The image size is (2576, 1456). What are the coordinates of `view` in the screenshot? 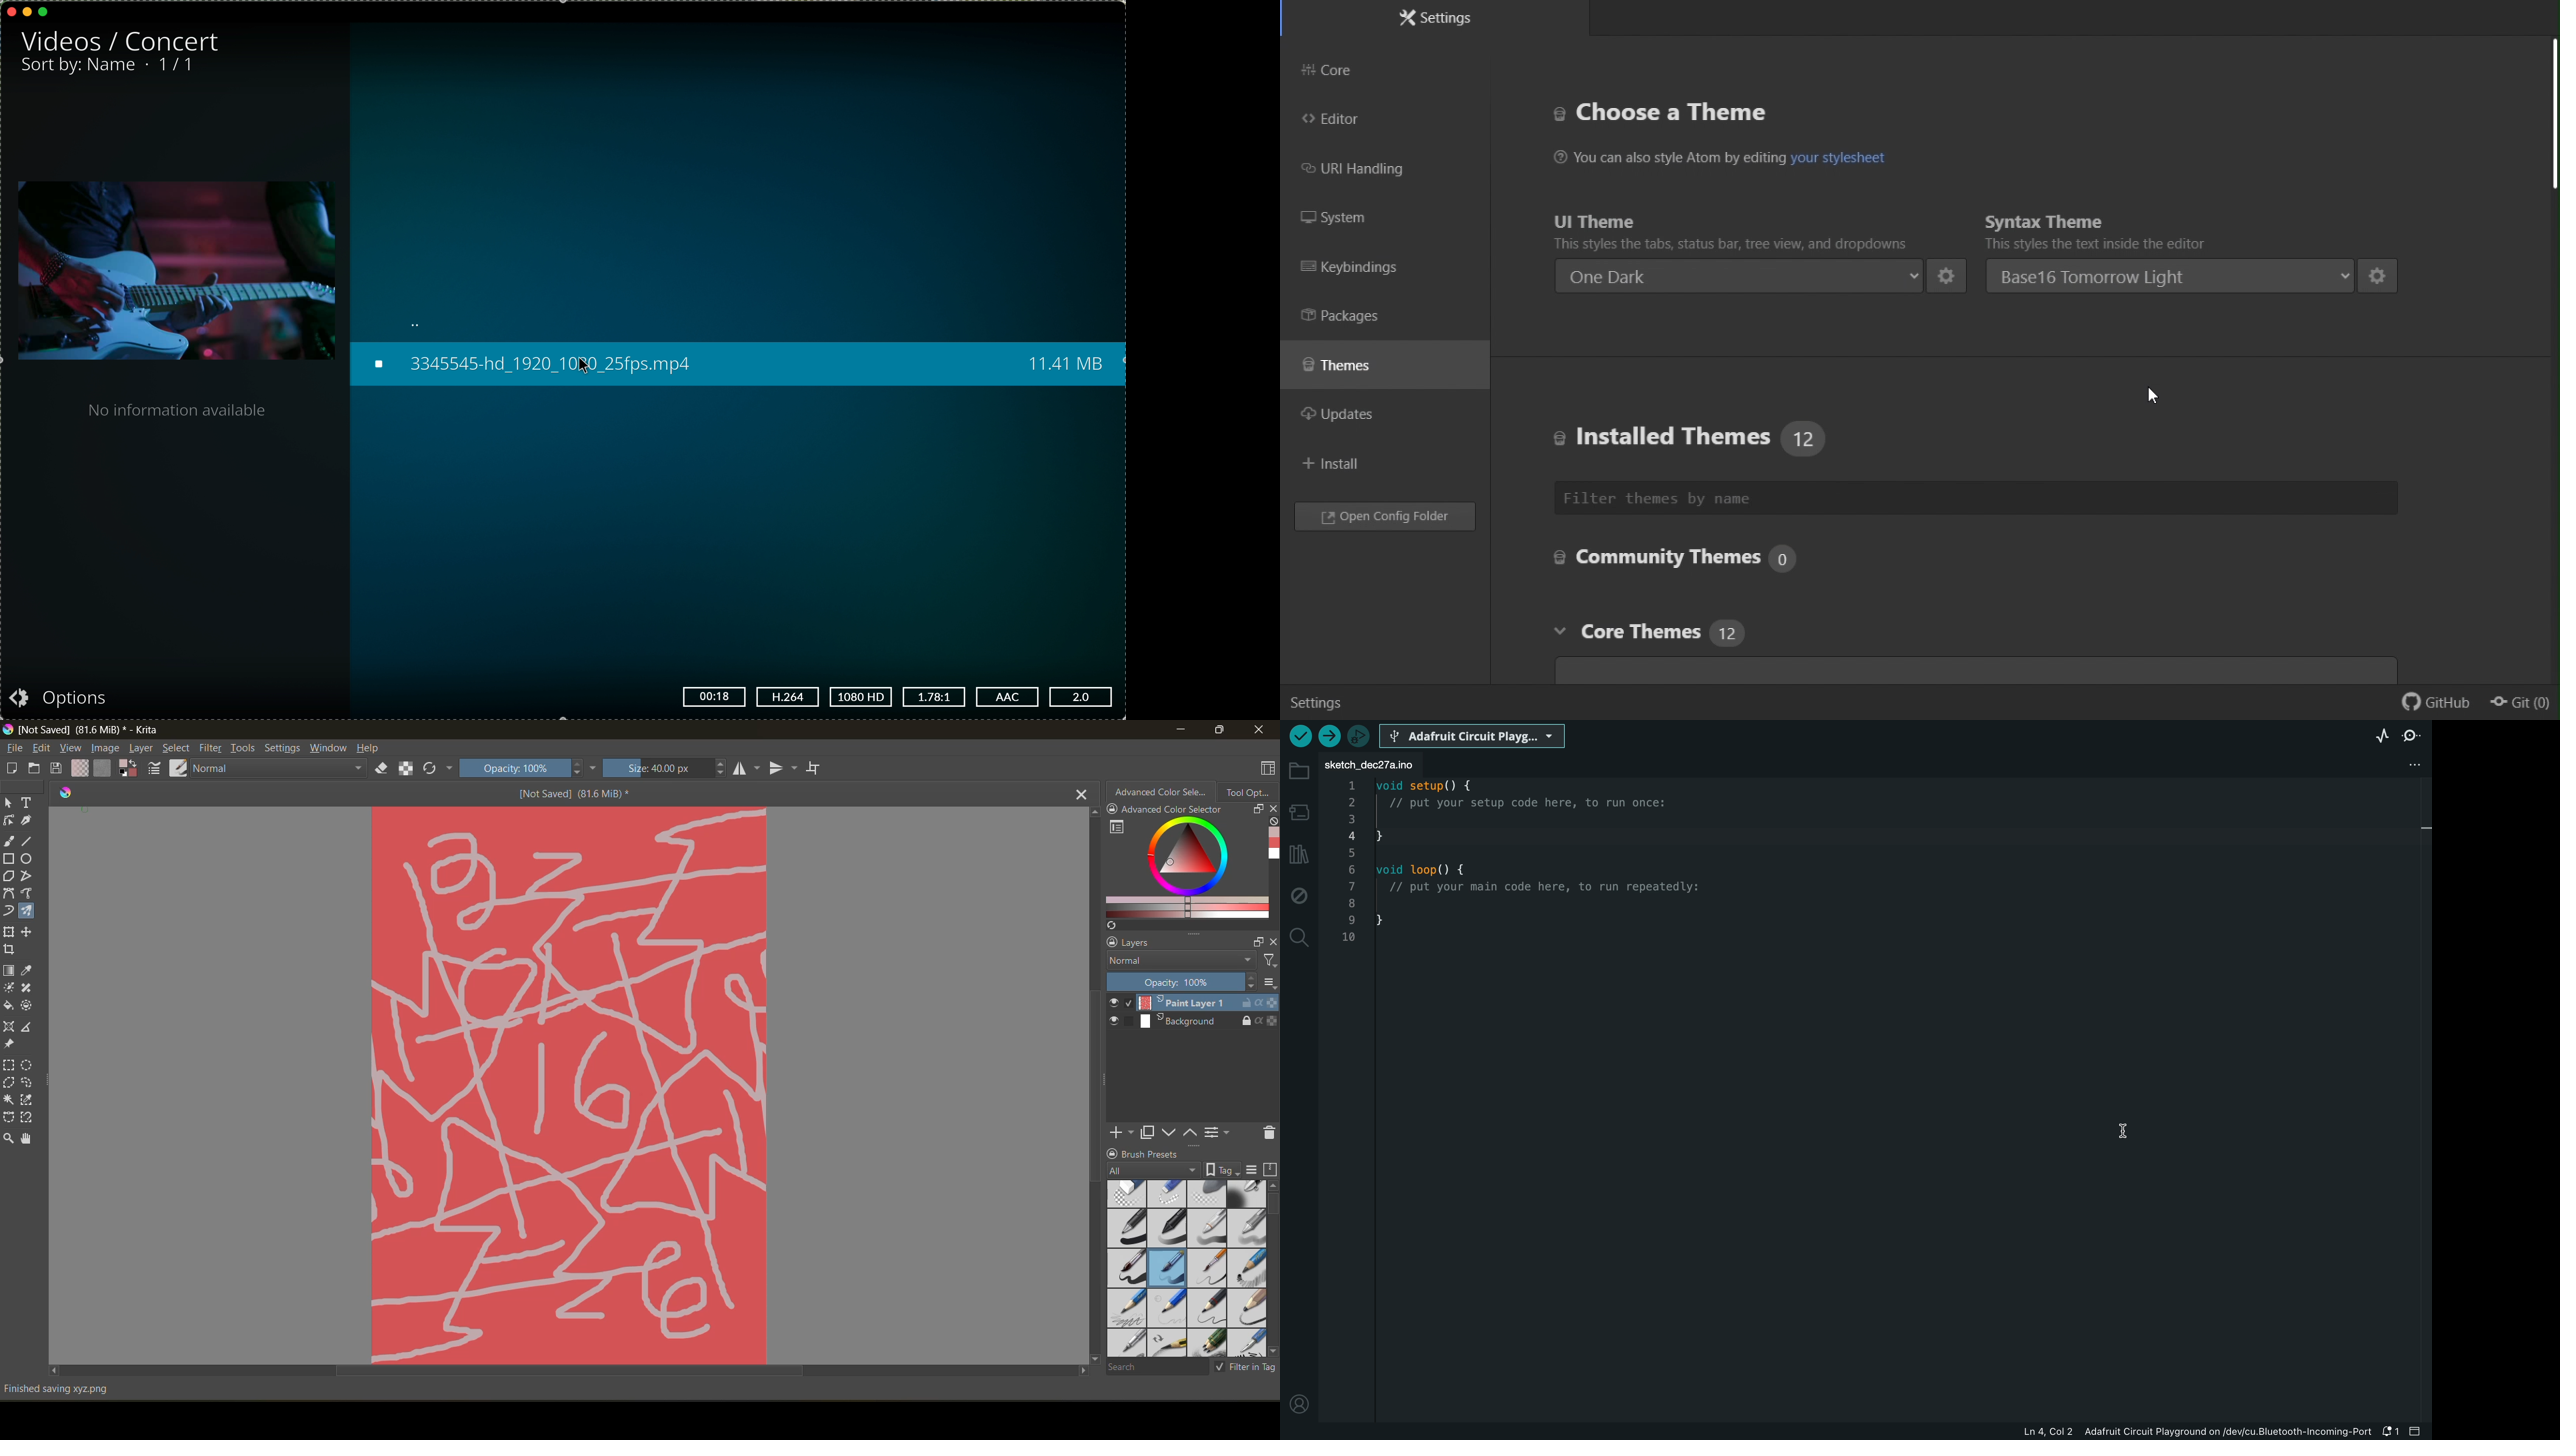 It's located at (71, 748).